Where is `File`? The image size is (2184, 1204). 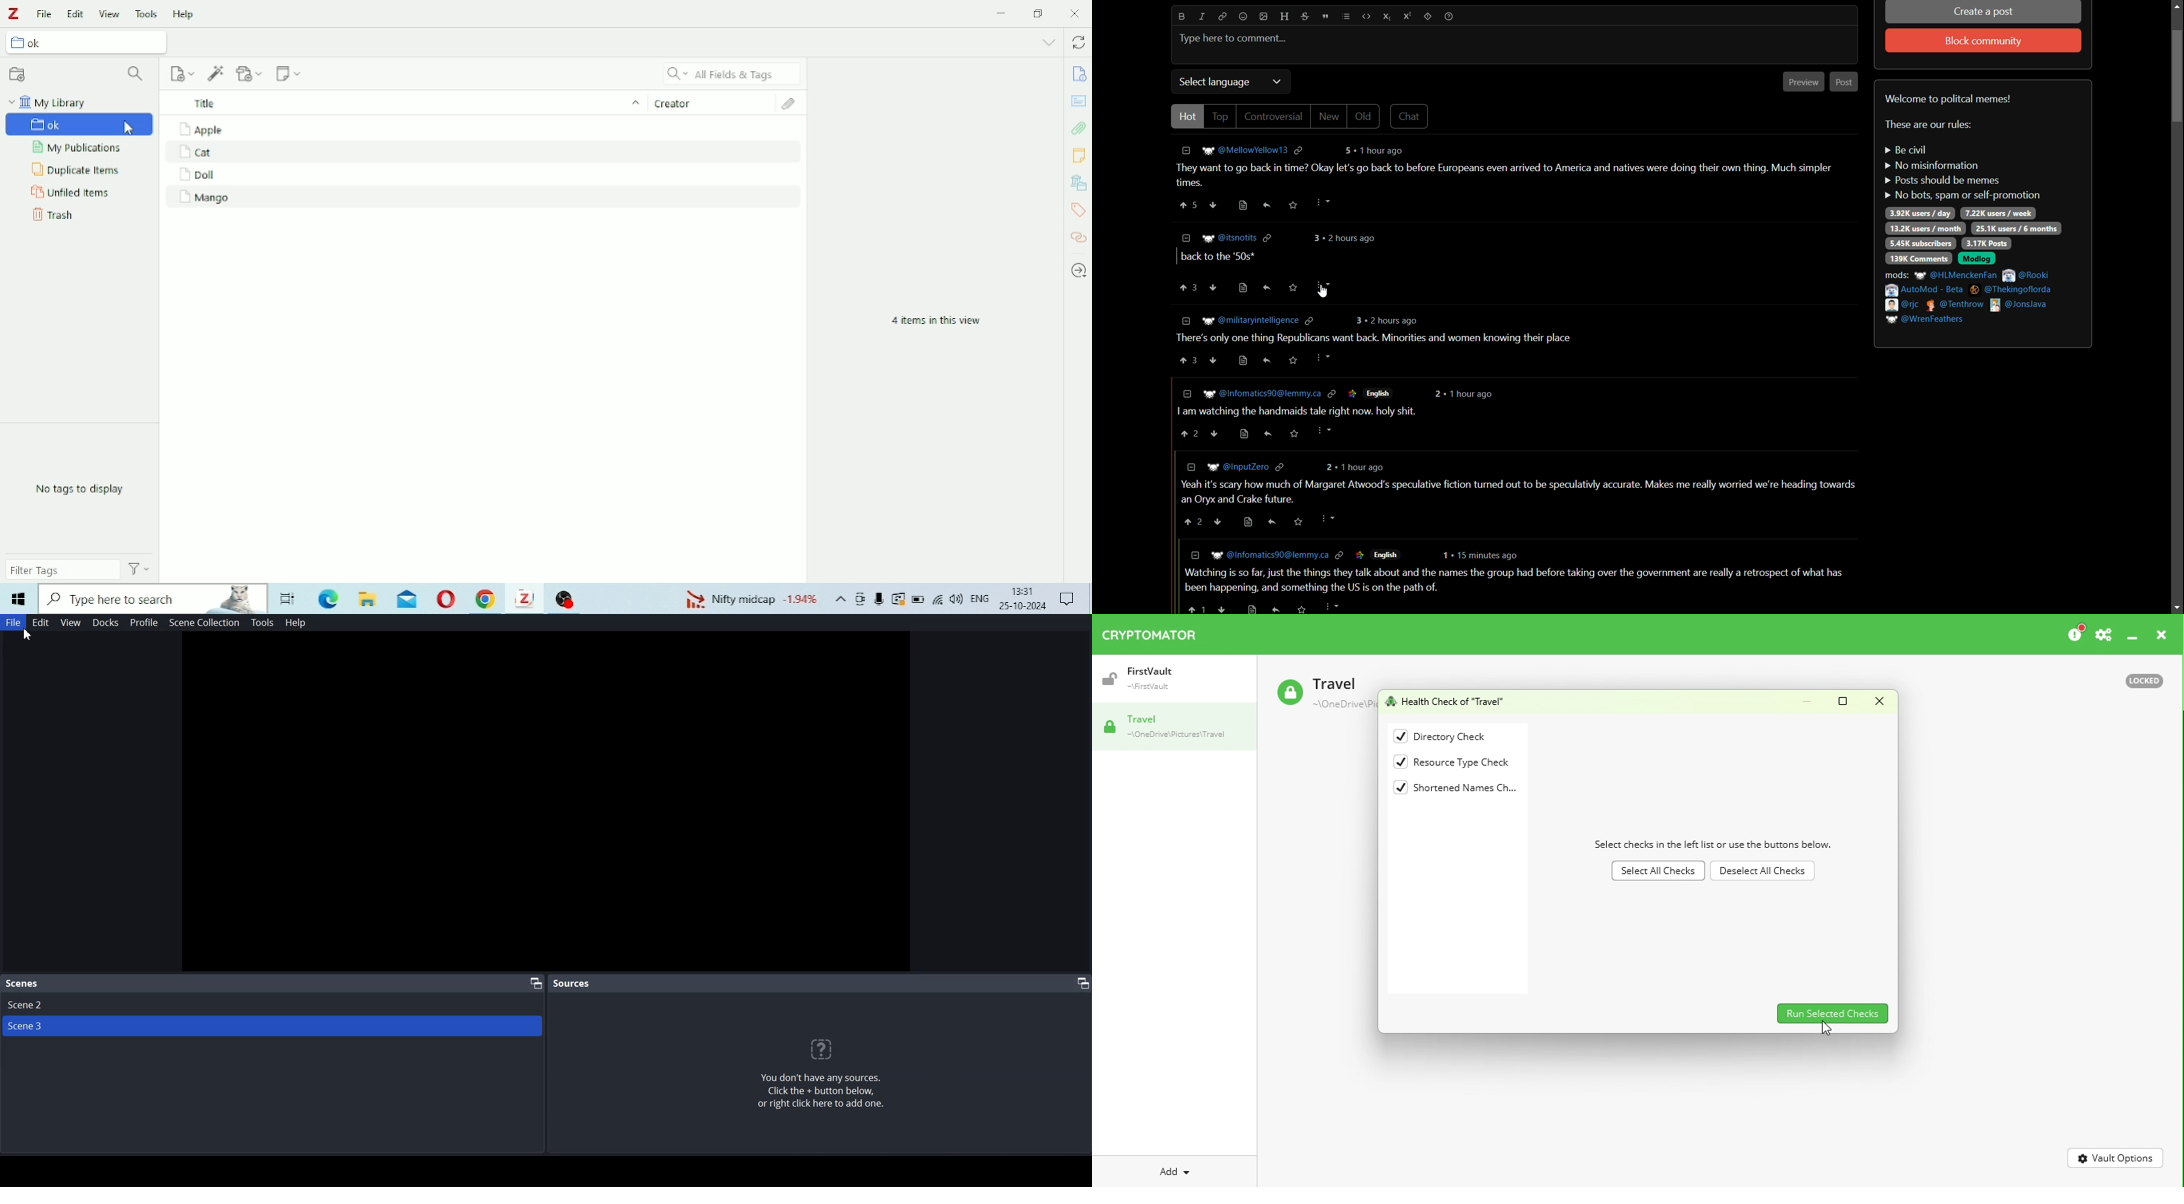
File is located at coordinates (45, 14).